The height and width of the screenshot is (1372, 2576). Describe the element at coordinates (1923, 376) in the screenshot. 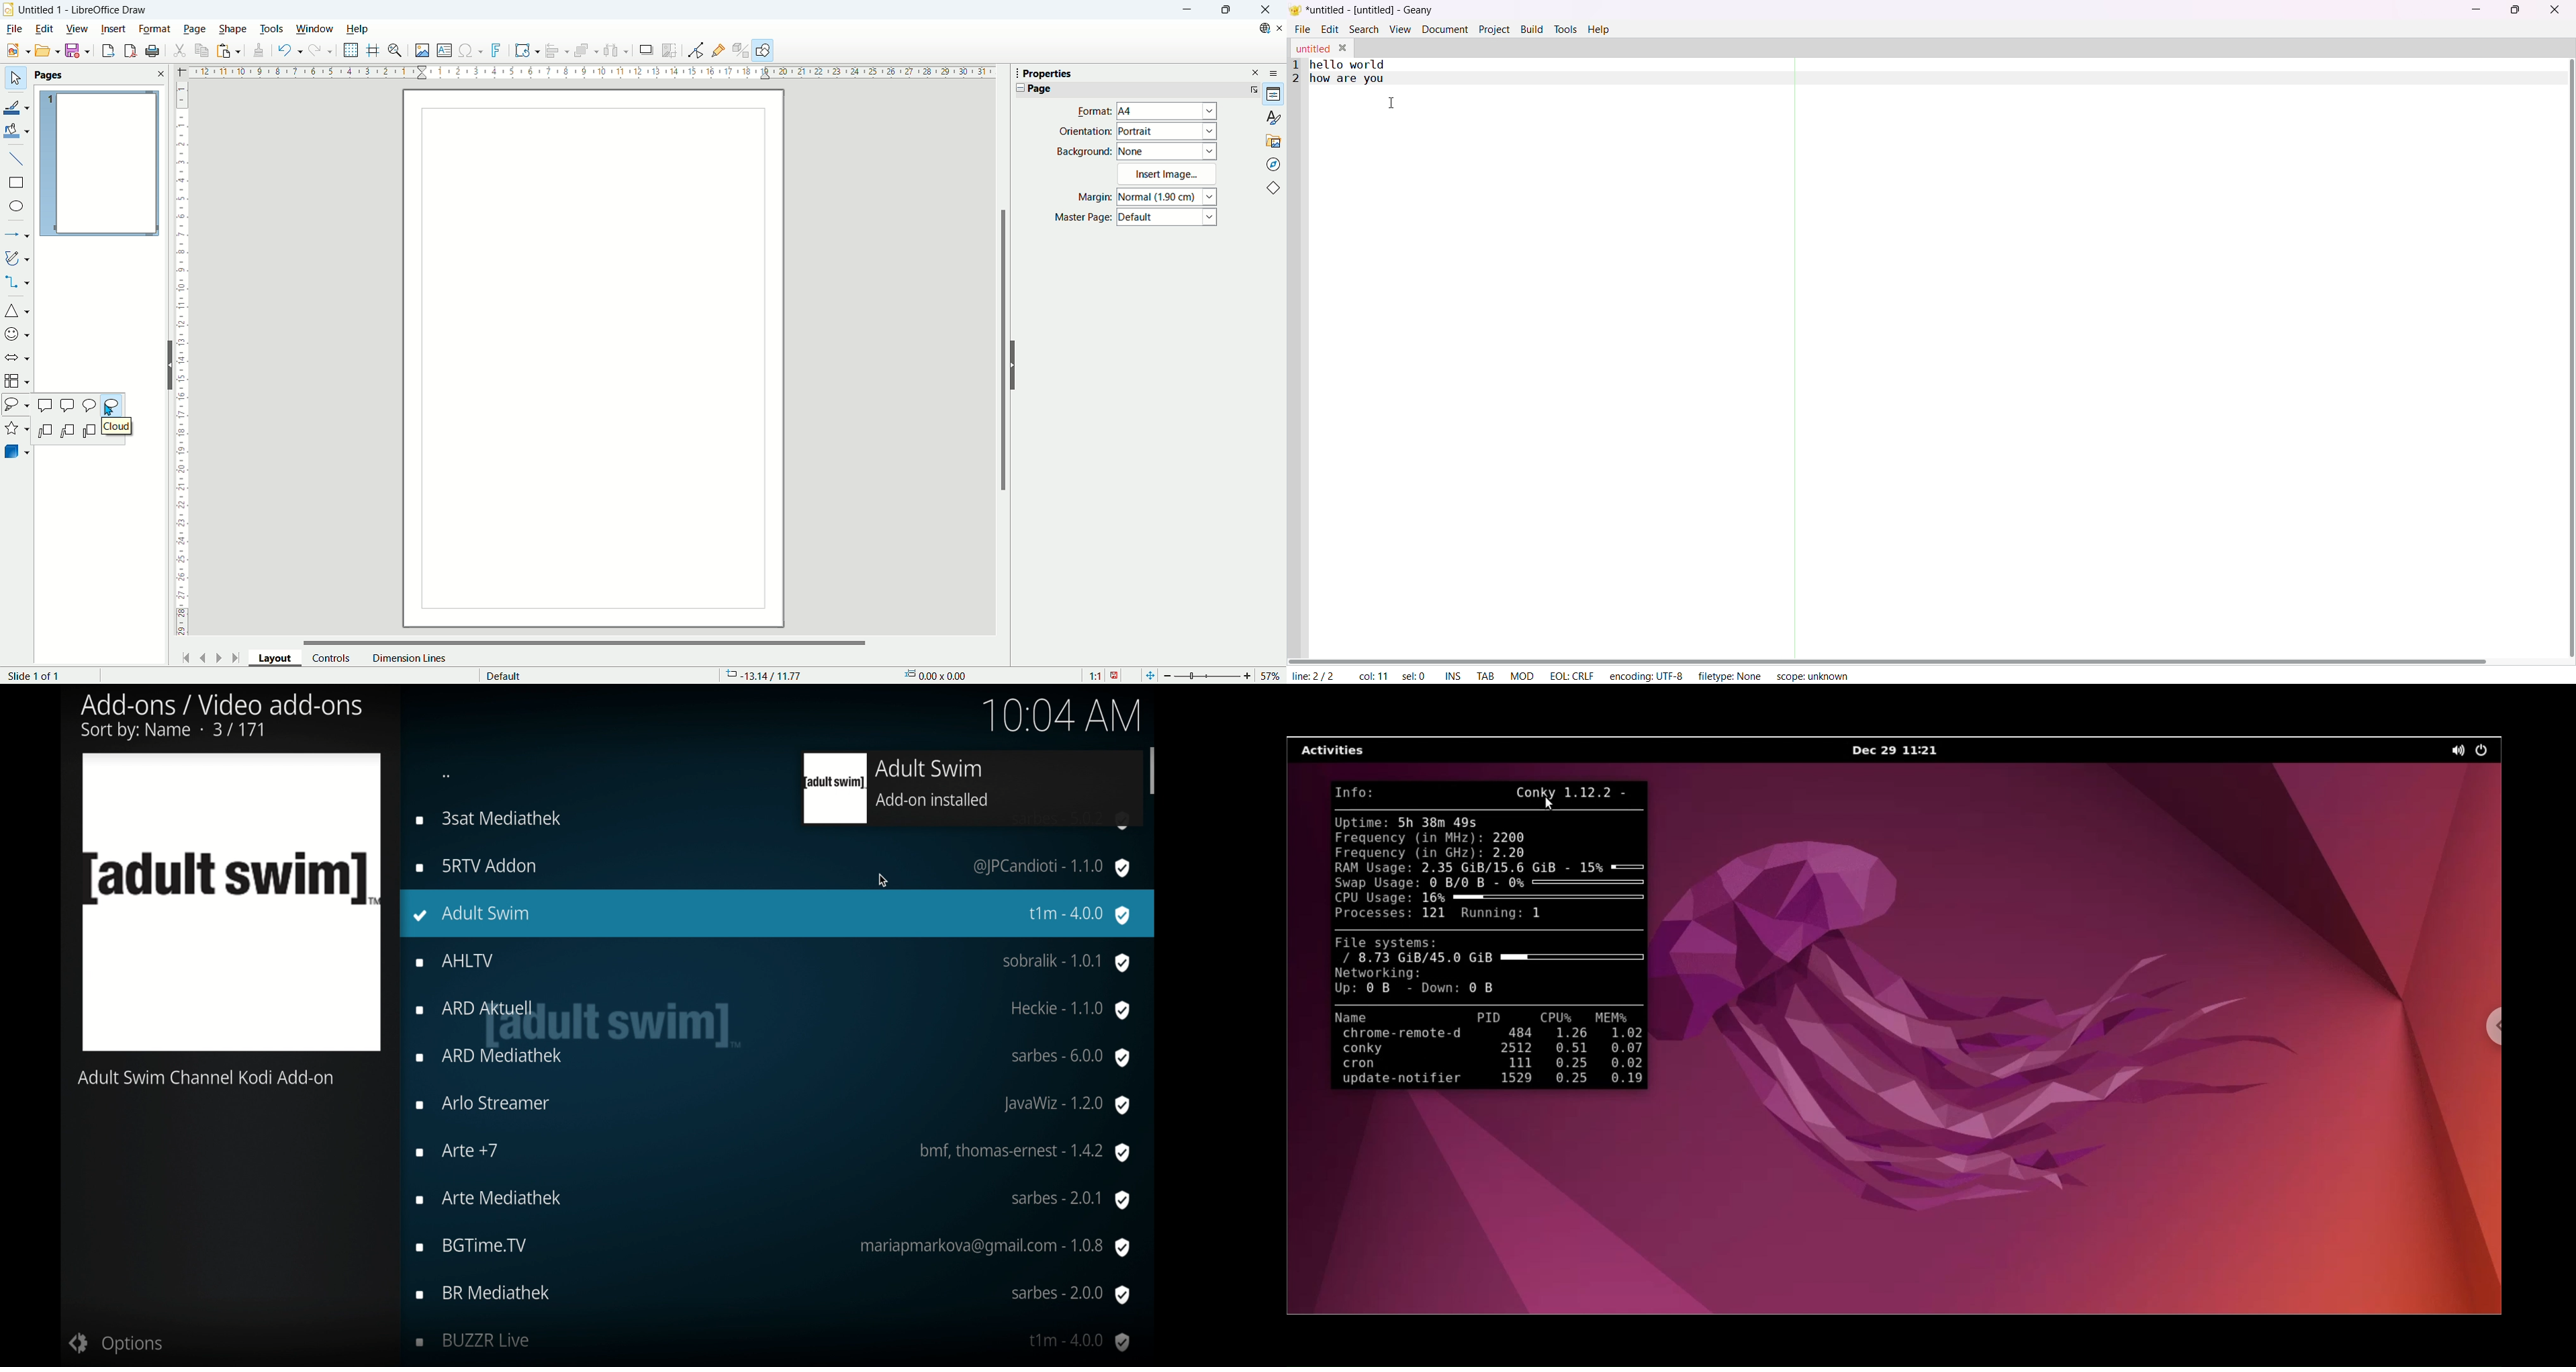

I see `code area` at that location.